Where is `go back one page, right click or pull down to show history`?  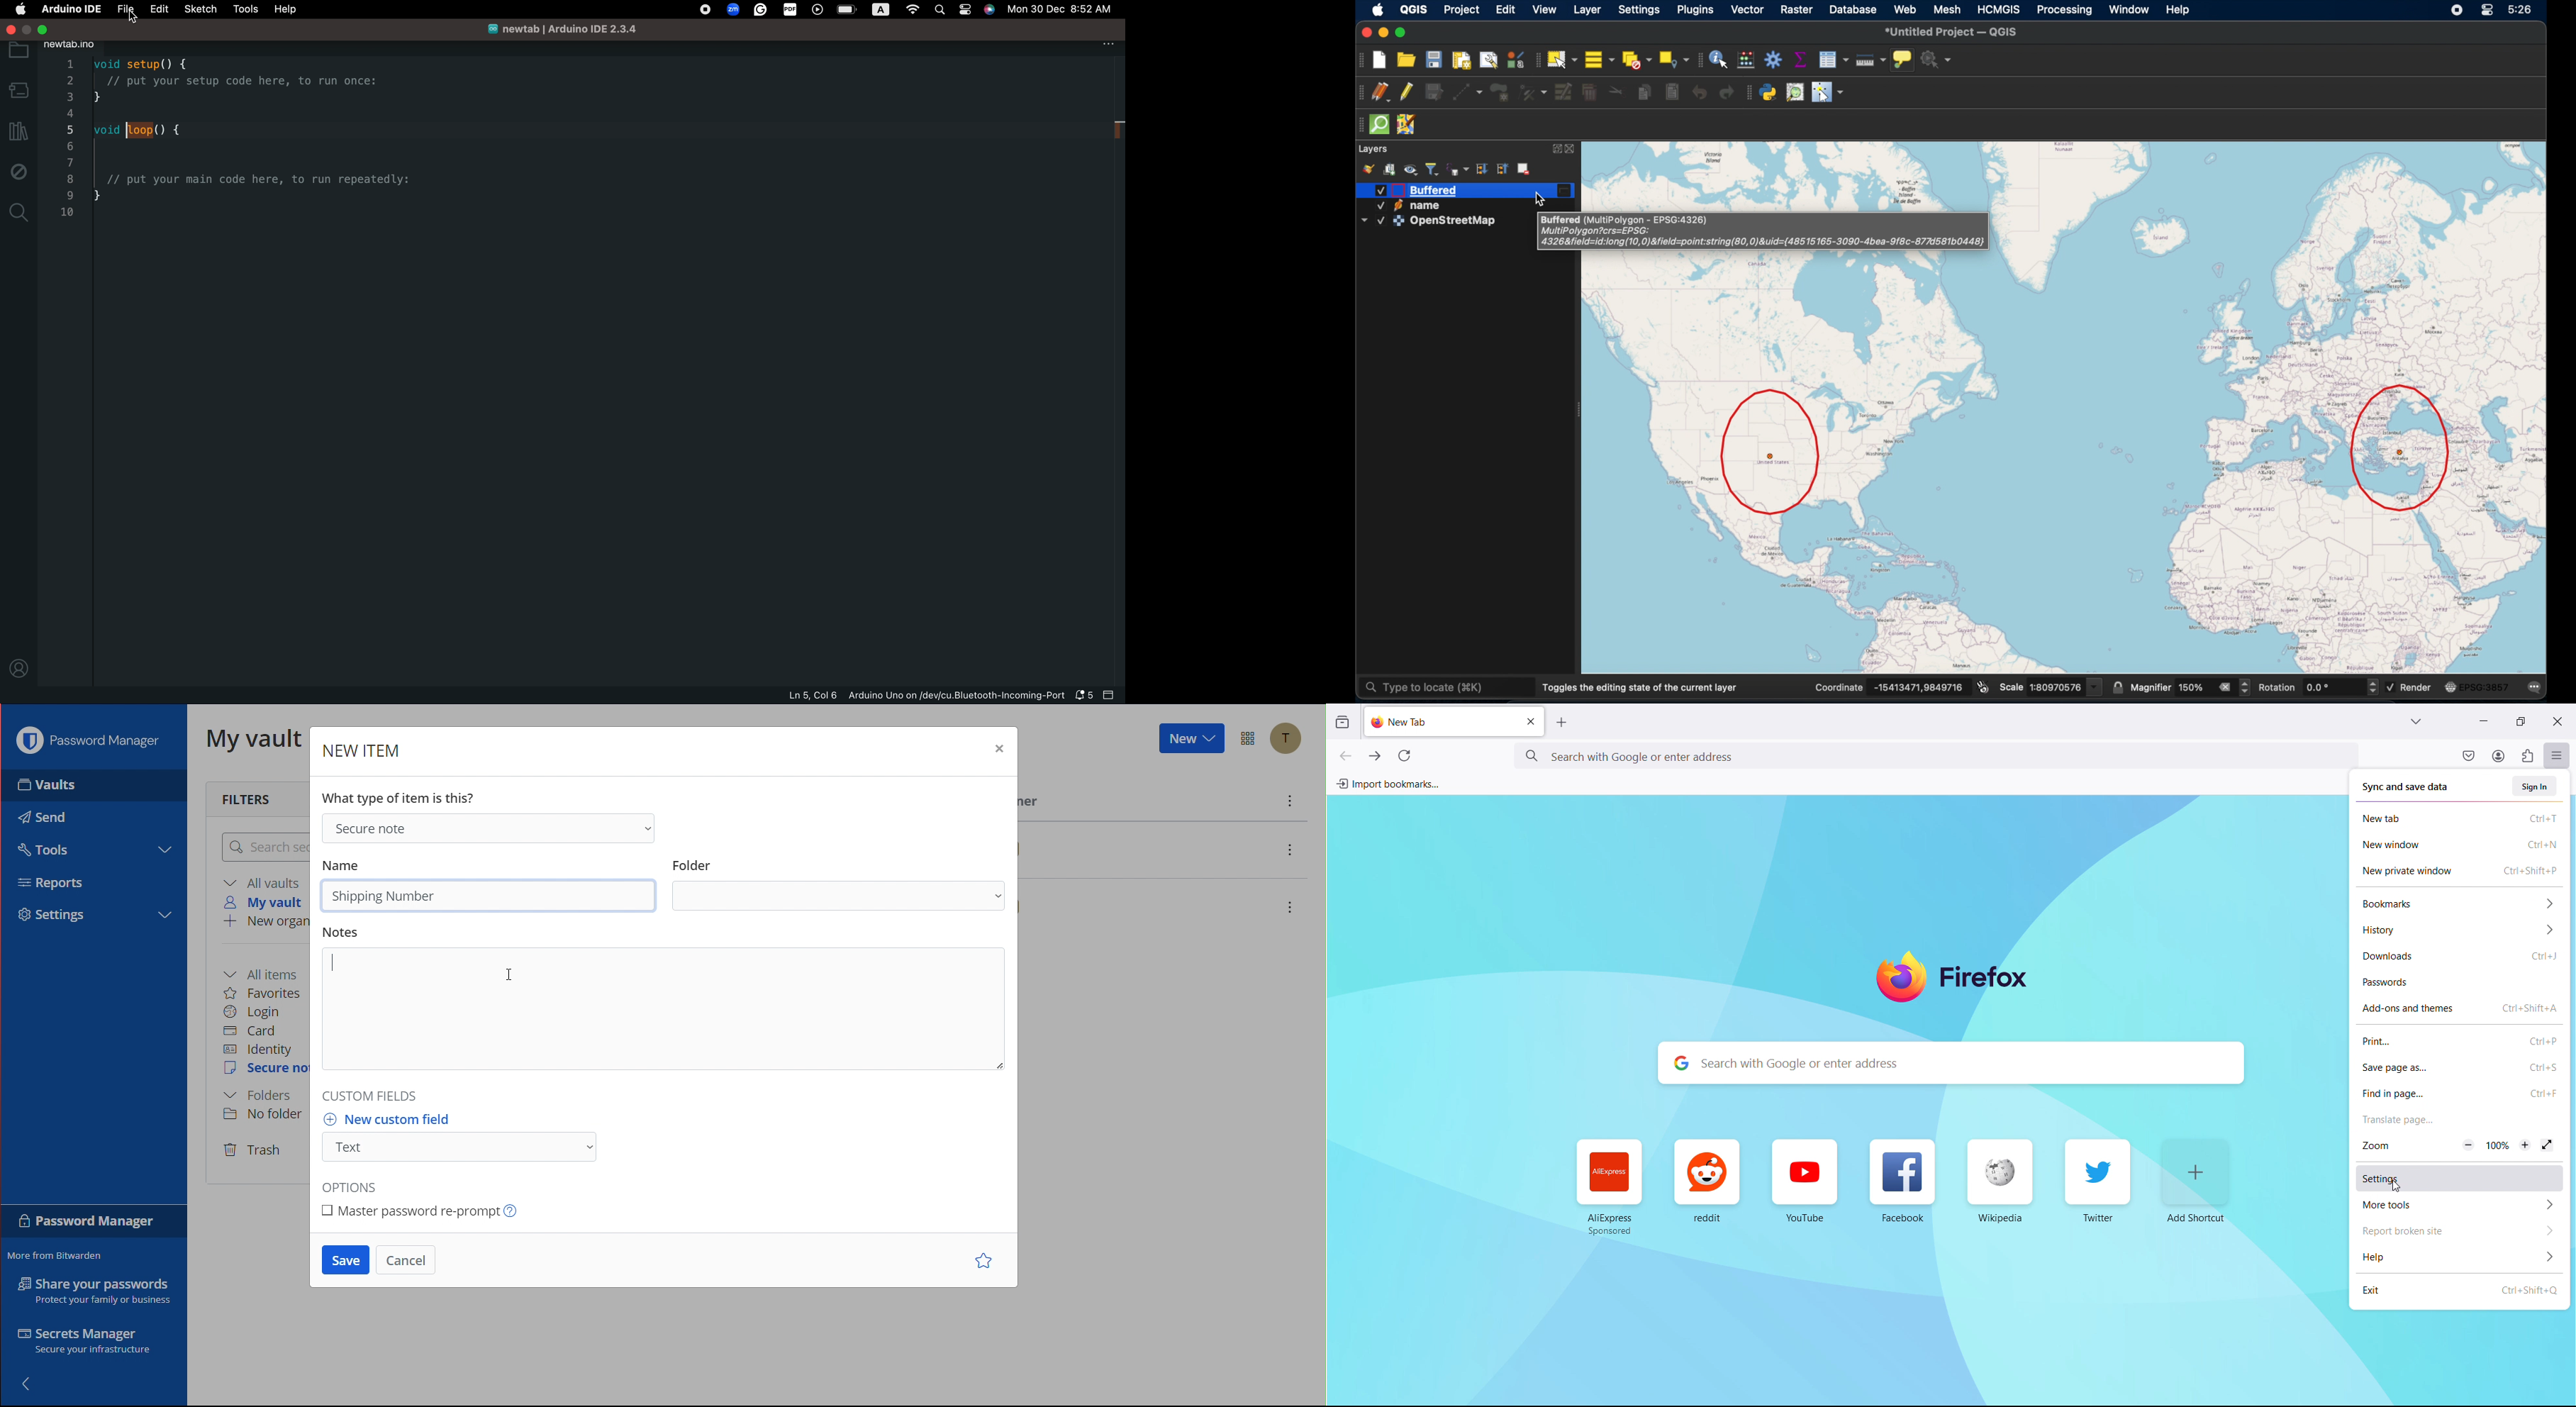
go back one page, right click or pull down to show history is located at coordinates (1345, 756).